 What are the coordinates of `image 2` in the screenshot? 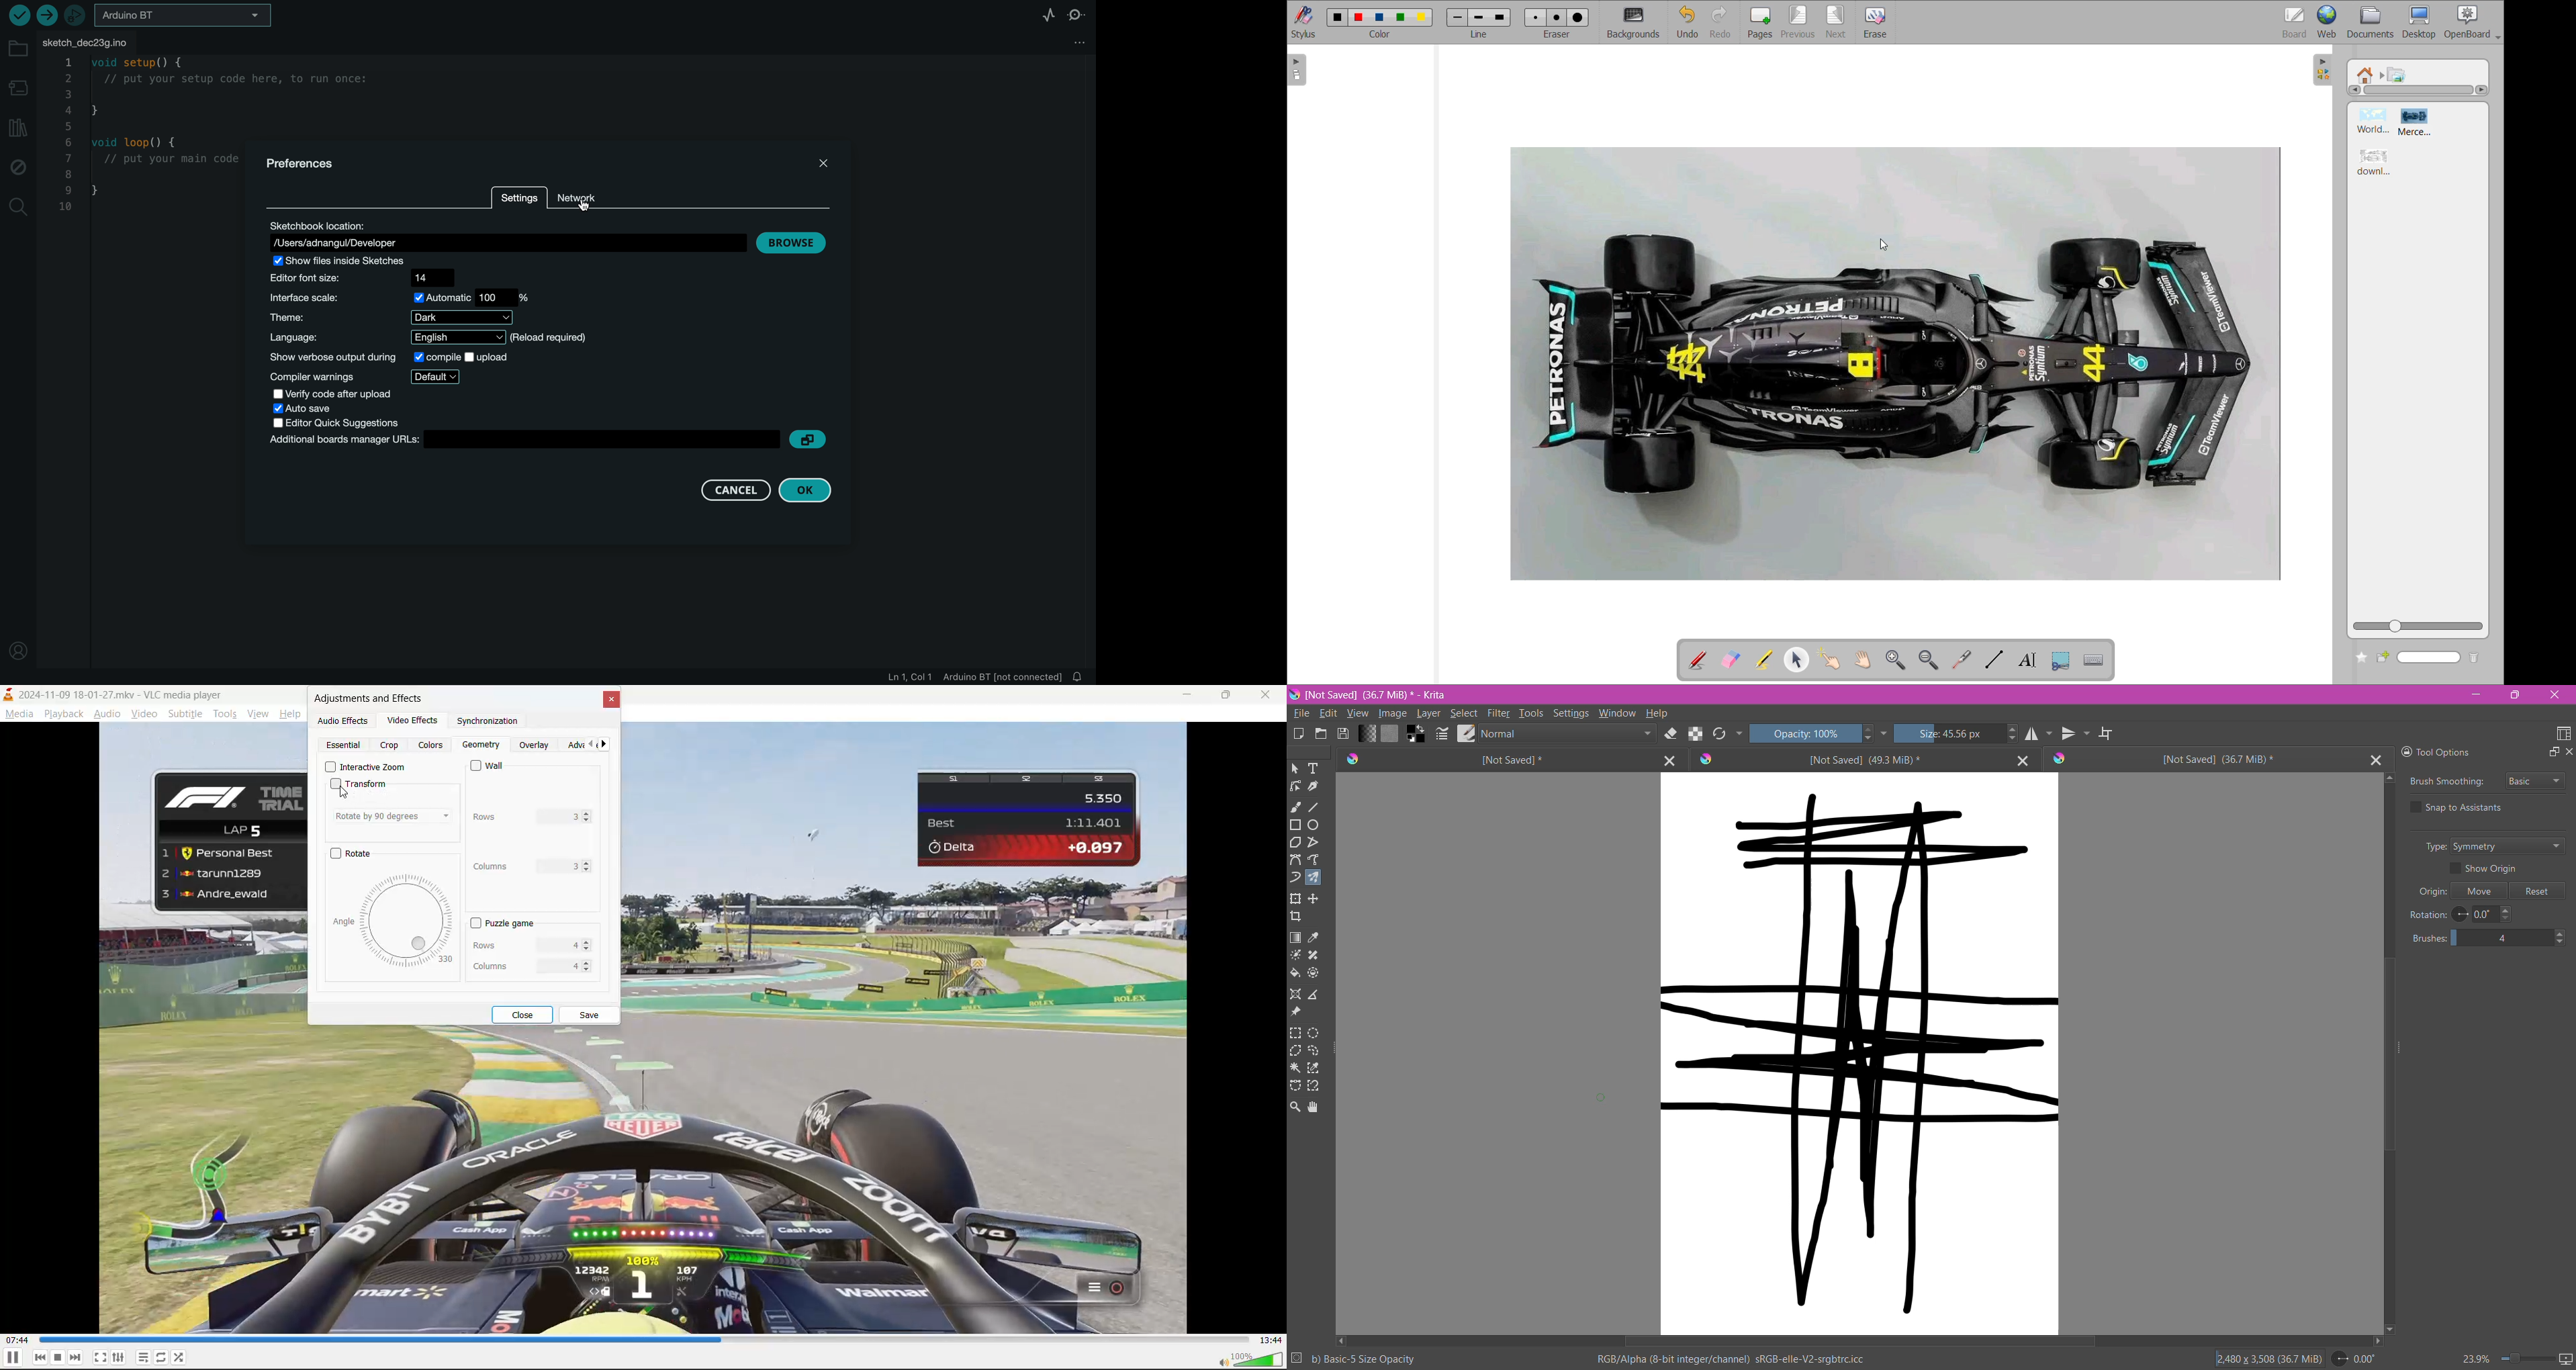 It's located at (2420, 122).